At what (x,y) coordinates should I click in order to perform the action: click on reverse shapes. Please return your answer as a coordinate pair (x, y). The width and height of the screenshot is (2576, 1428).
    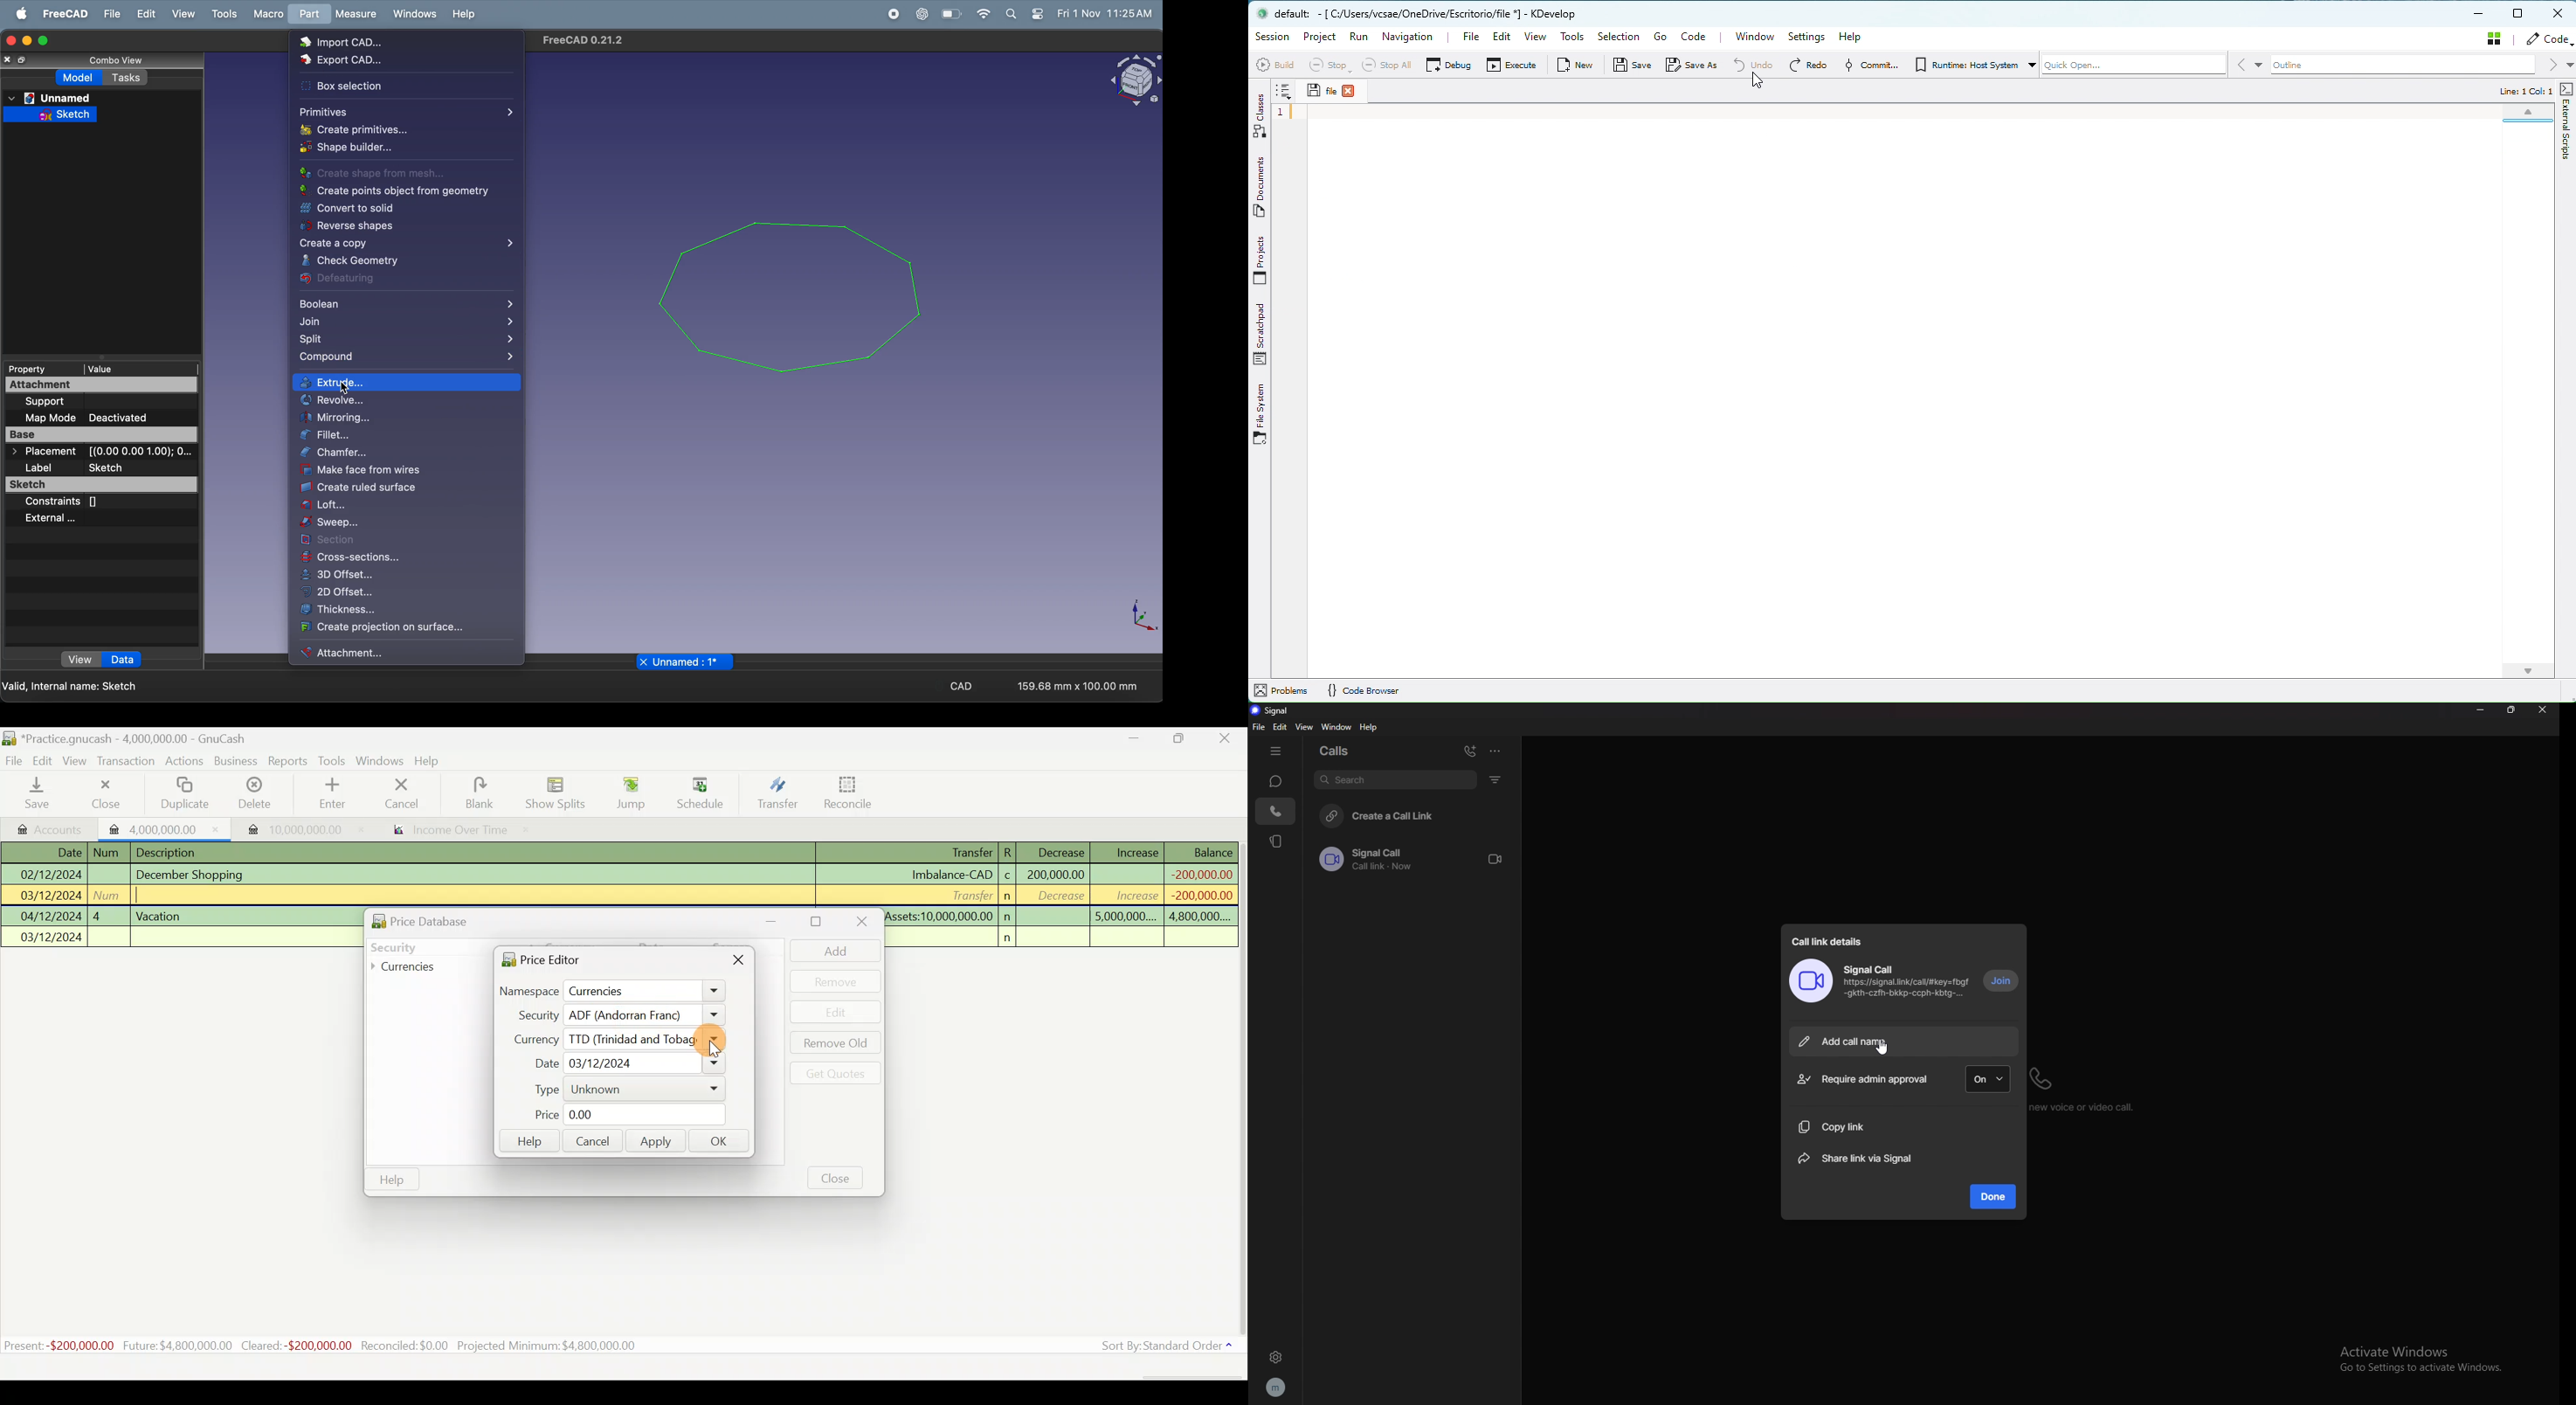
    Looking at the image, I should click on (394, 227).